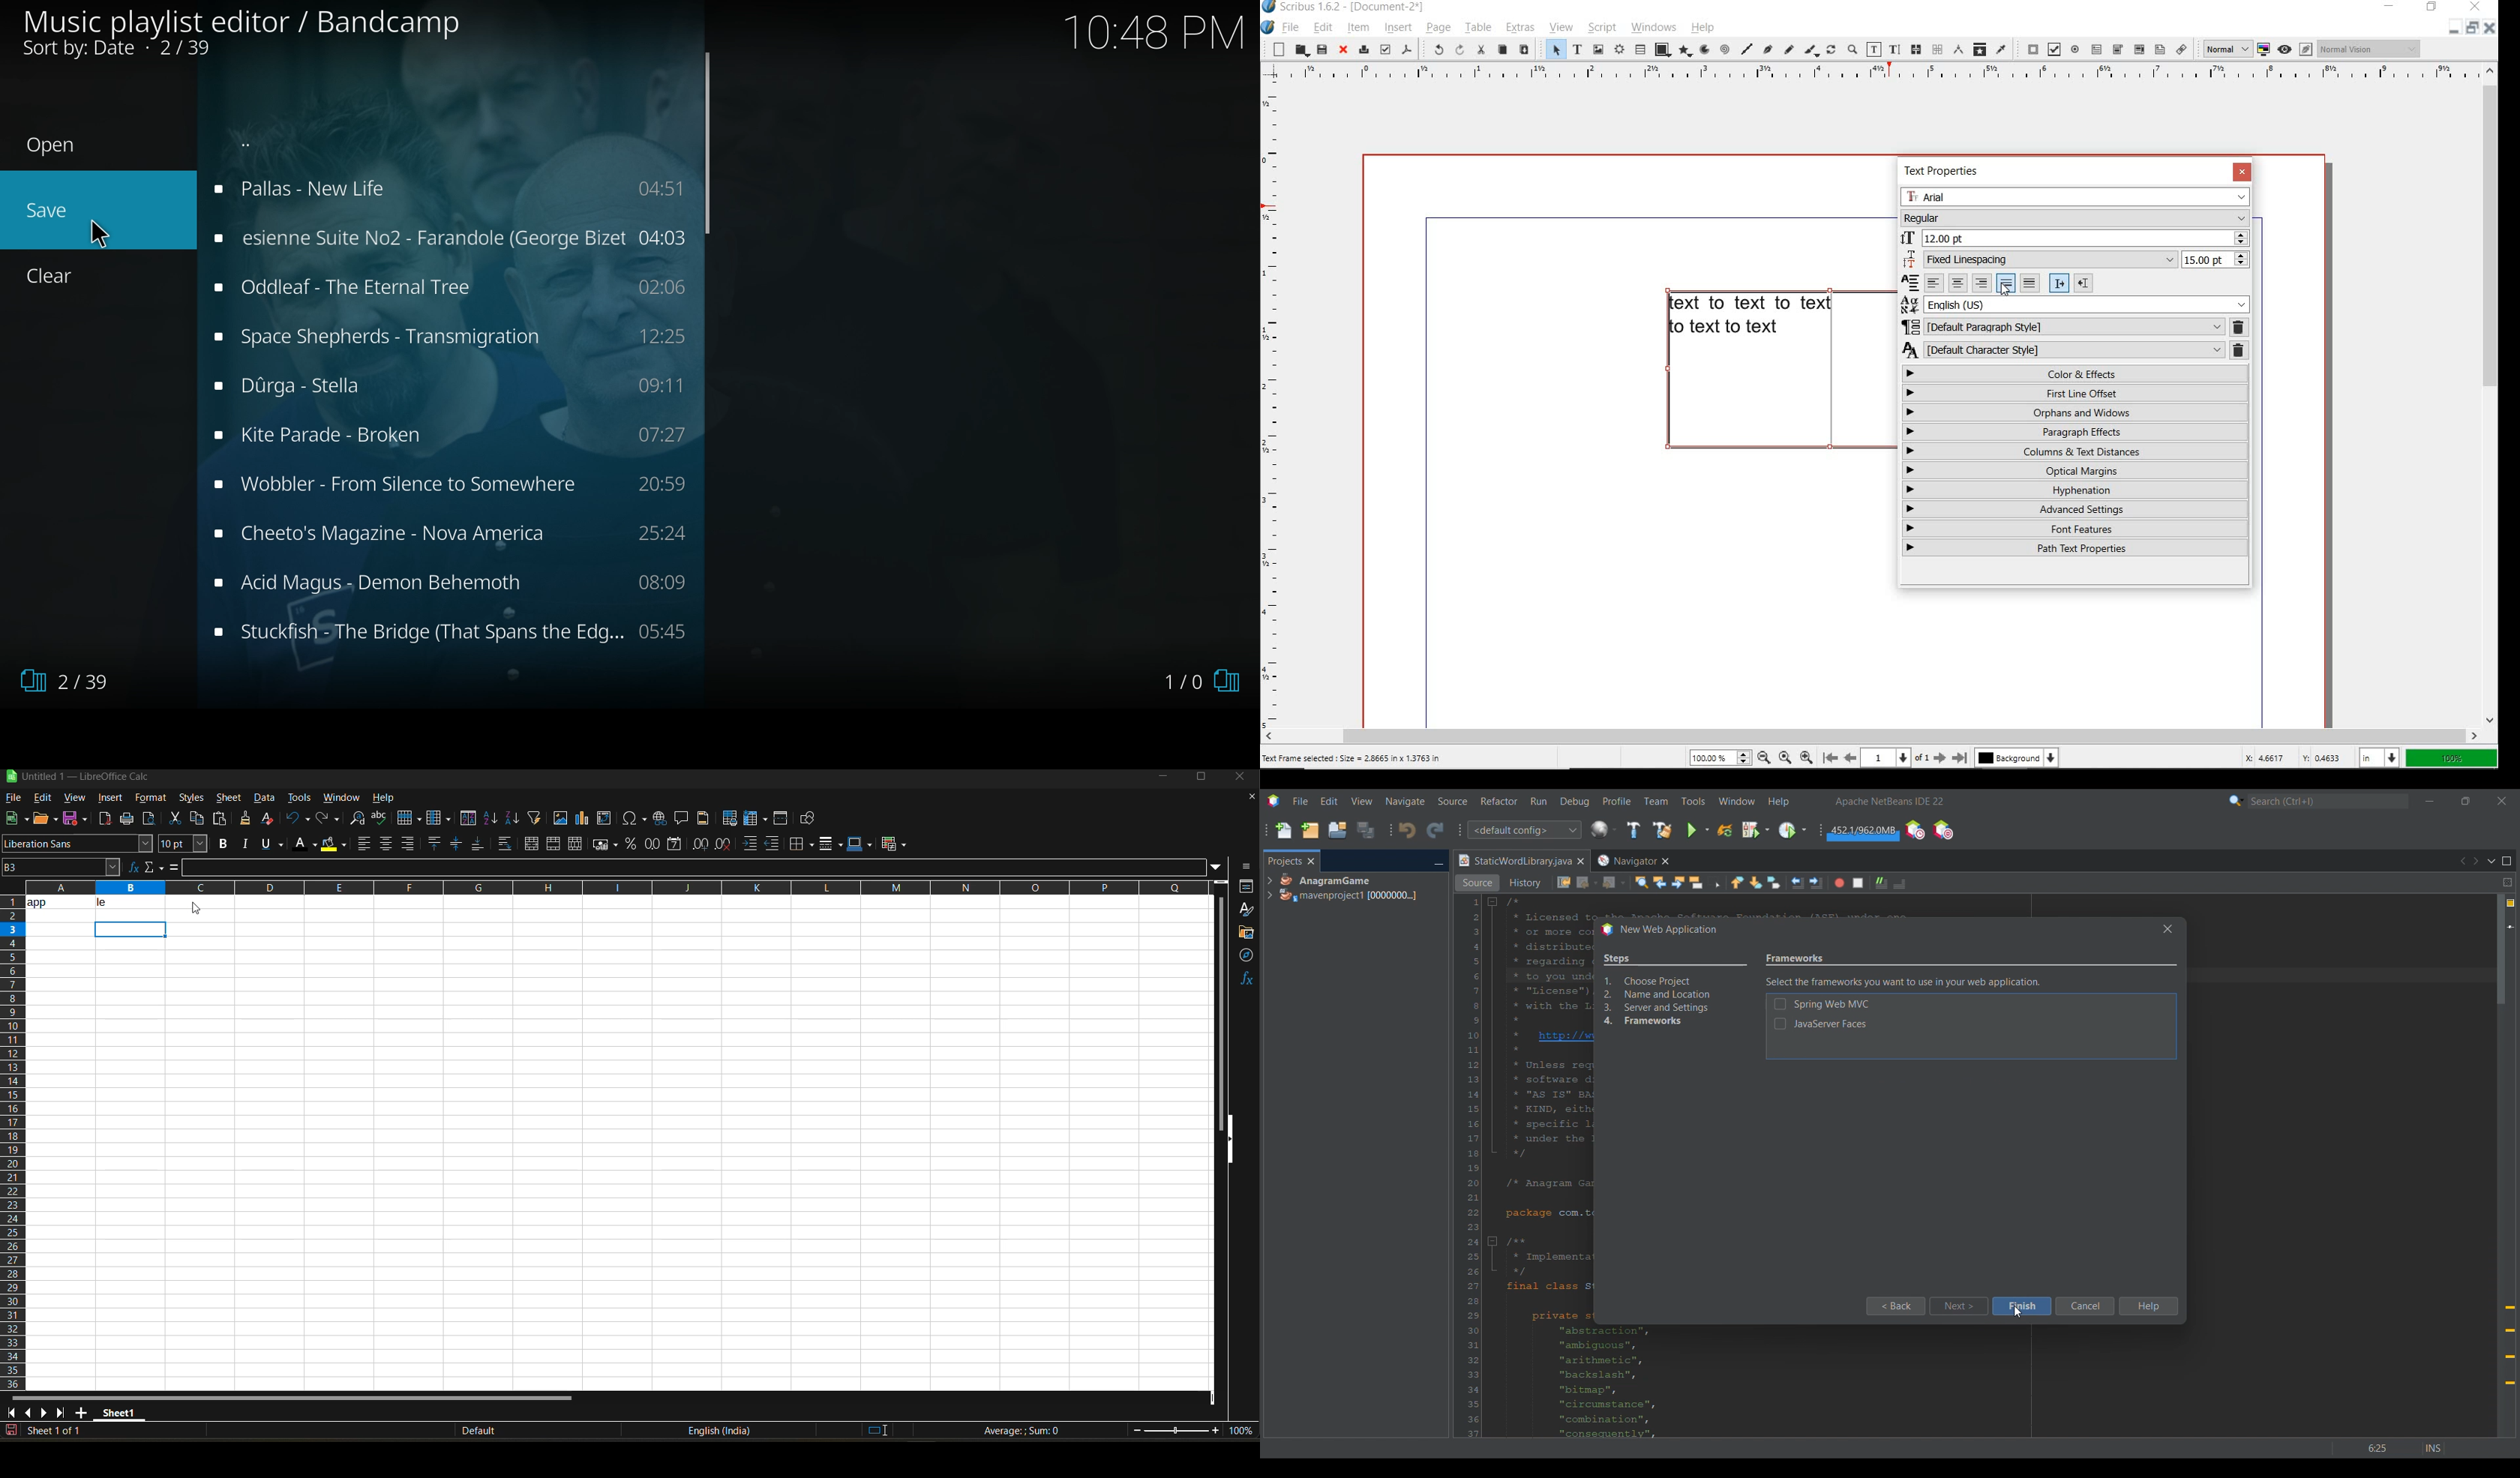 This screenshot has height=1484, width=2520. What do you see at coordinates (266, 798) in the screenshot?
I see `data` at bounding box center [266, 798].